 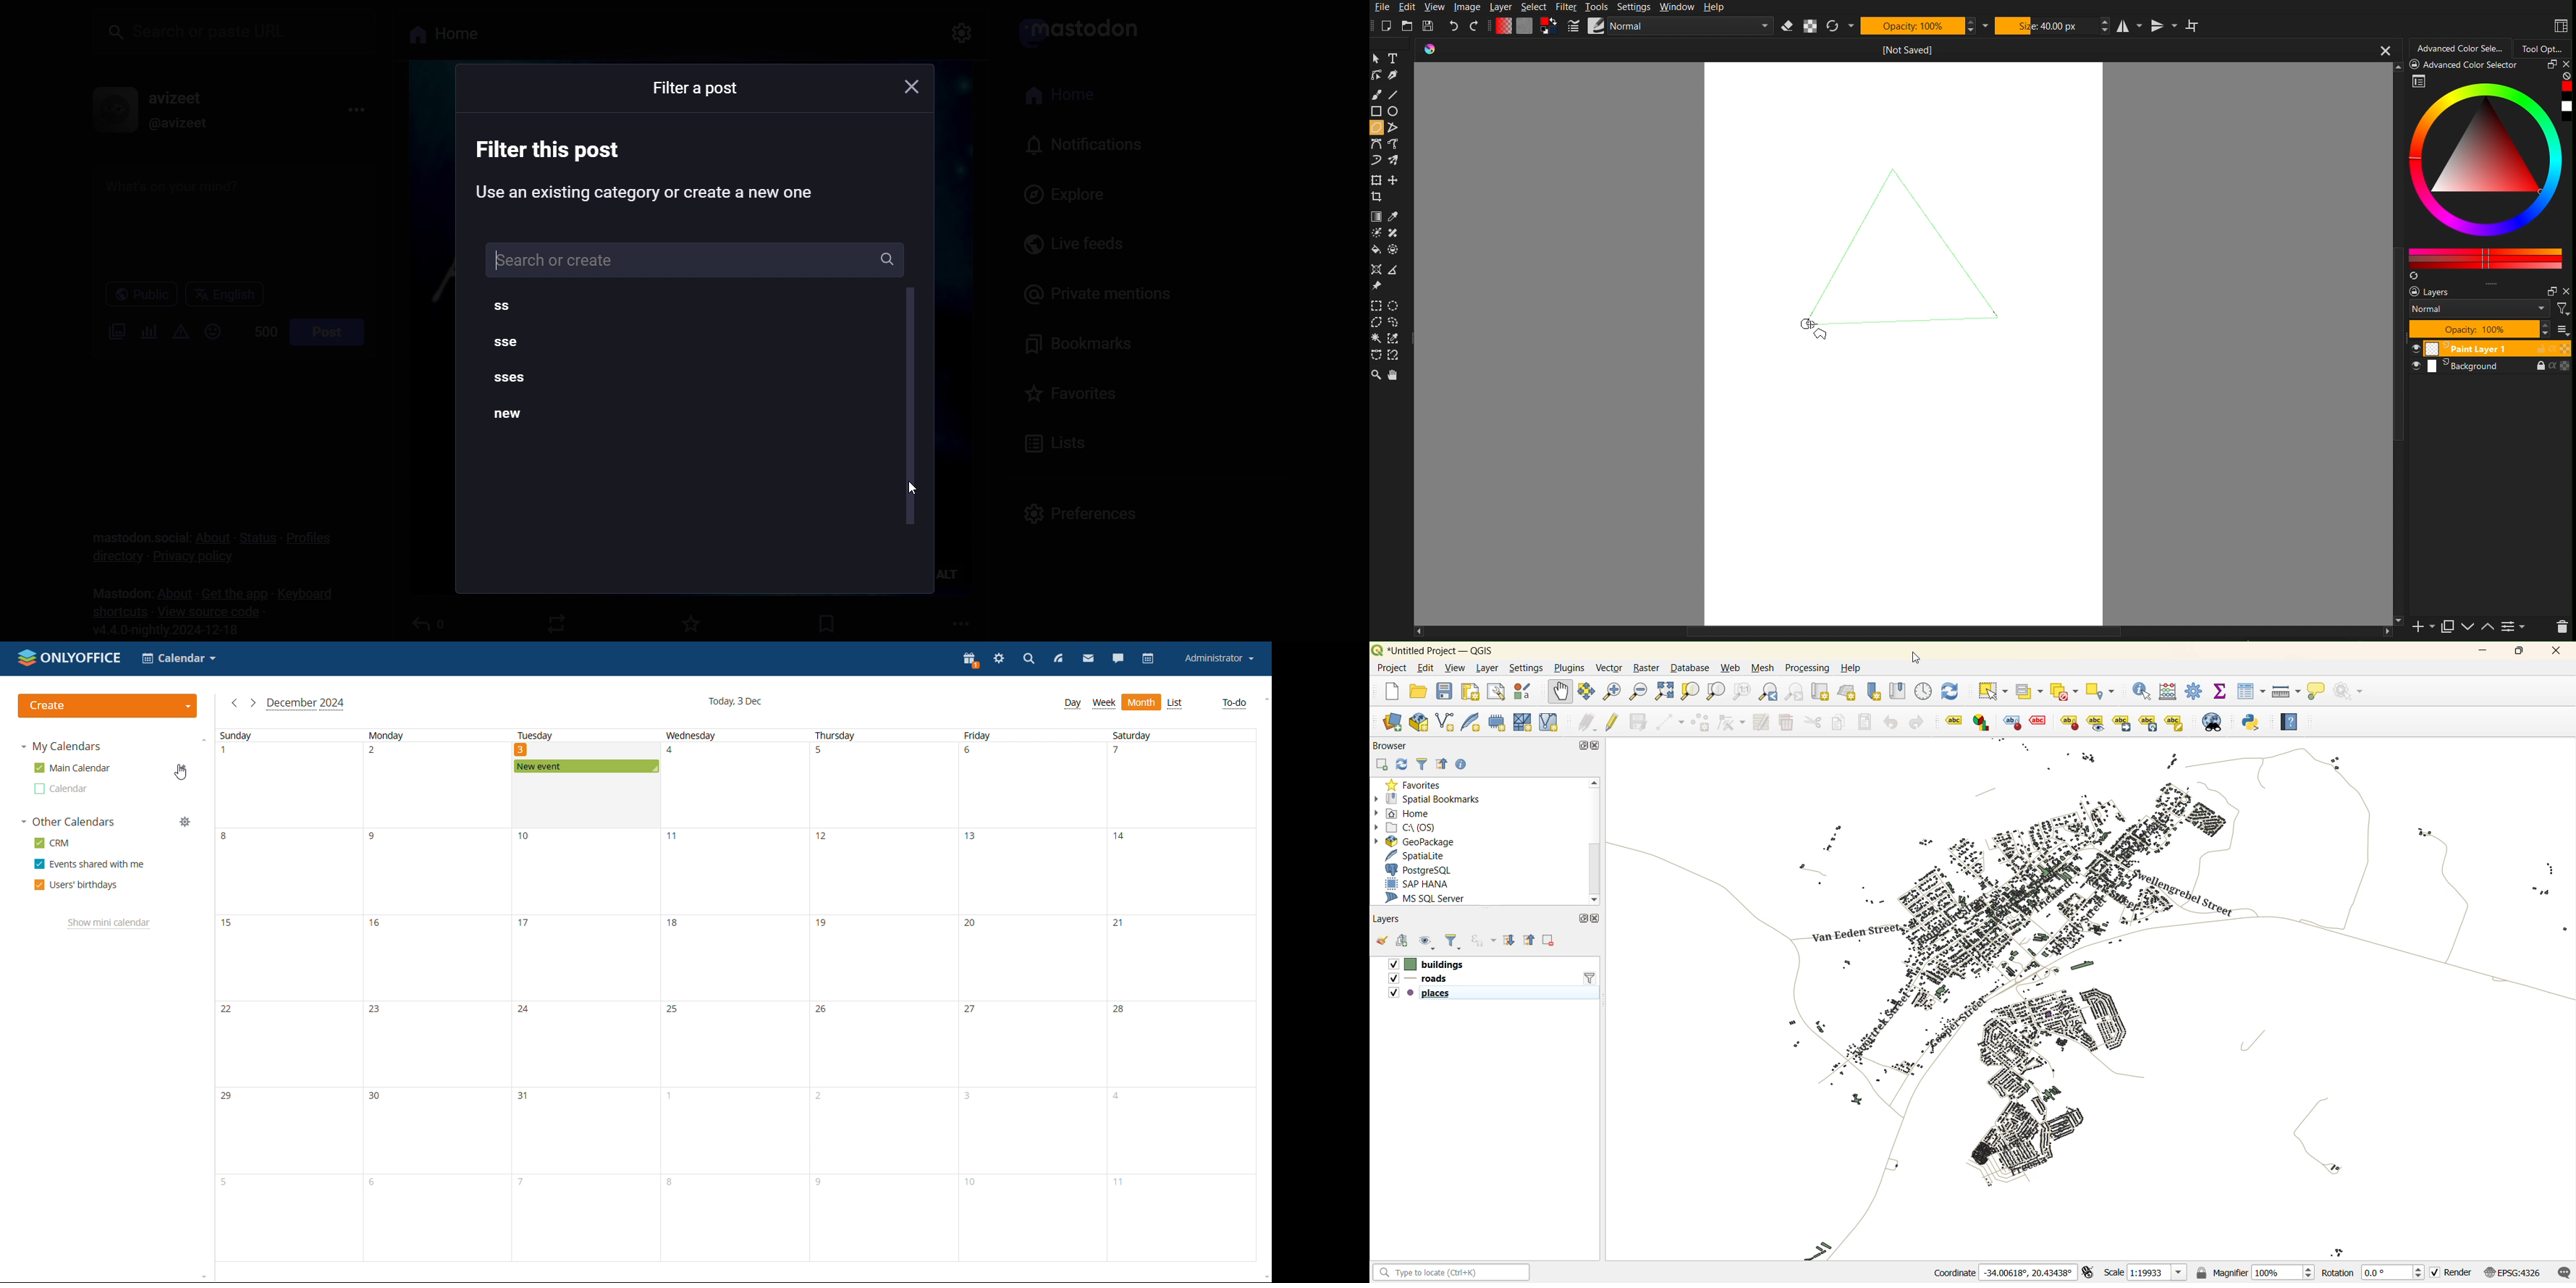 I want to click on scroll bar, so click(x=910, y=407).